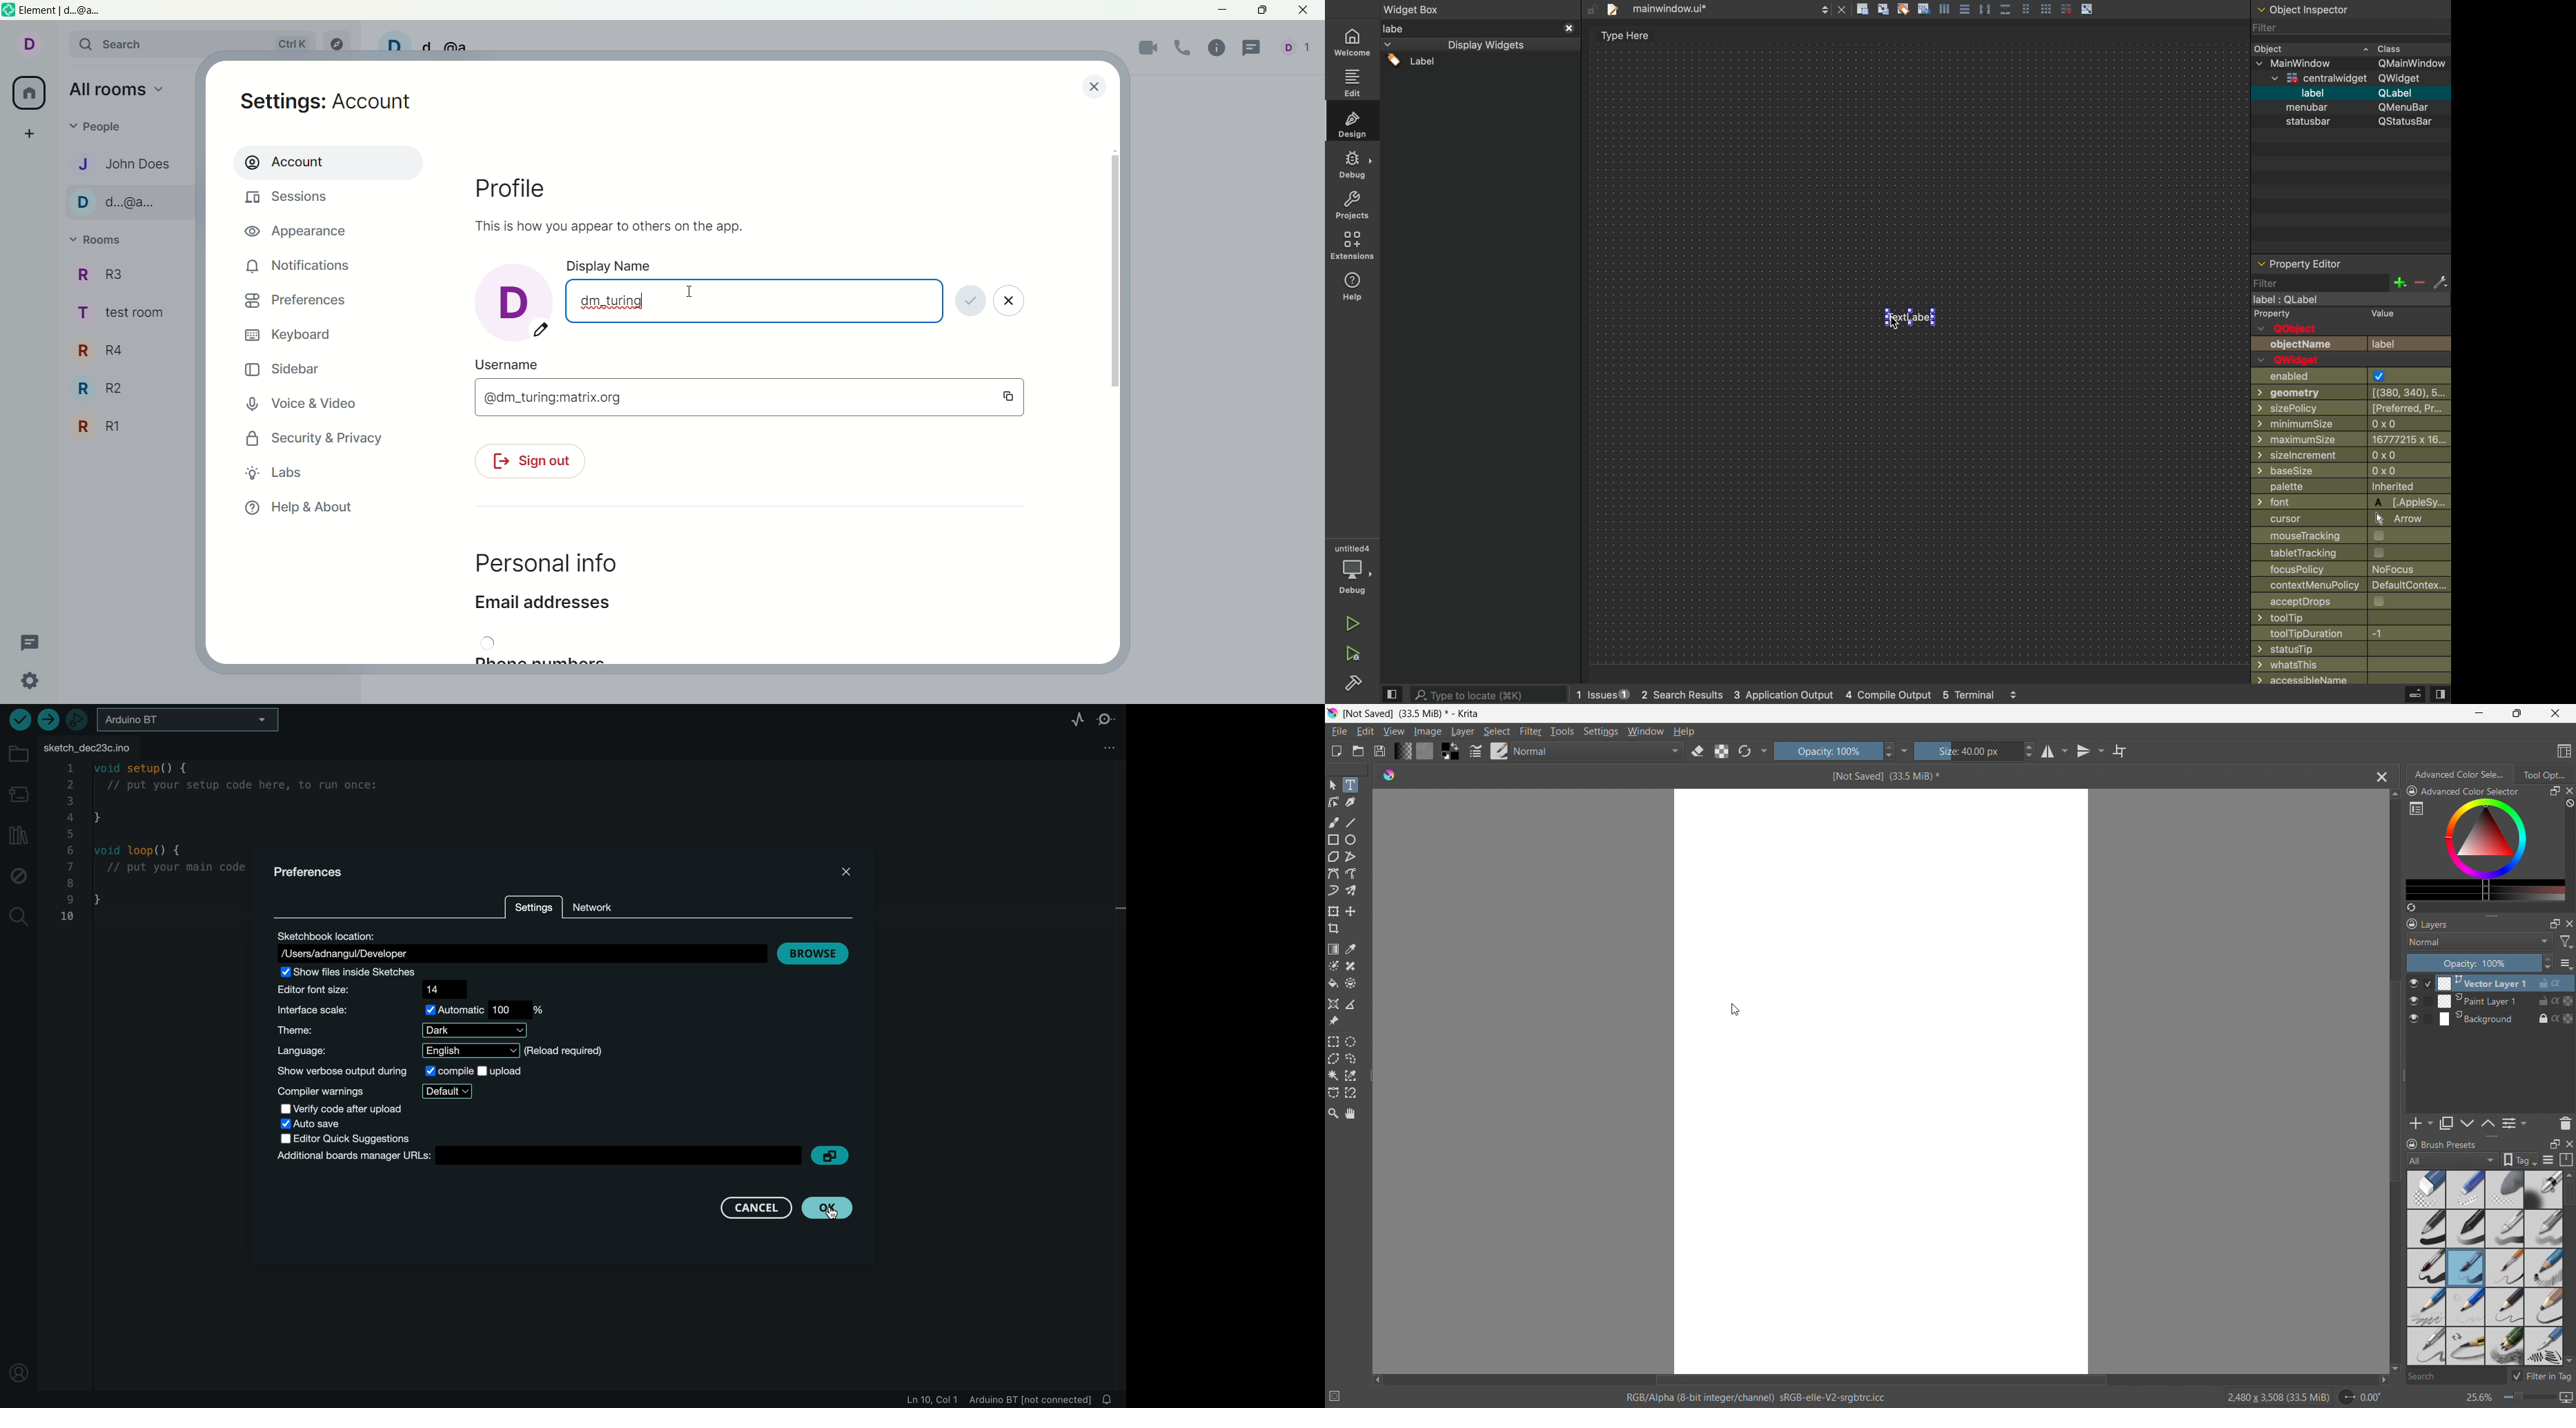  Describe the element at coordinates (1904, 9) in the screenshot. I see `clear` at that location.